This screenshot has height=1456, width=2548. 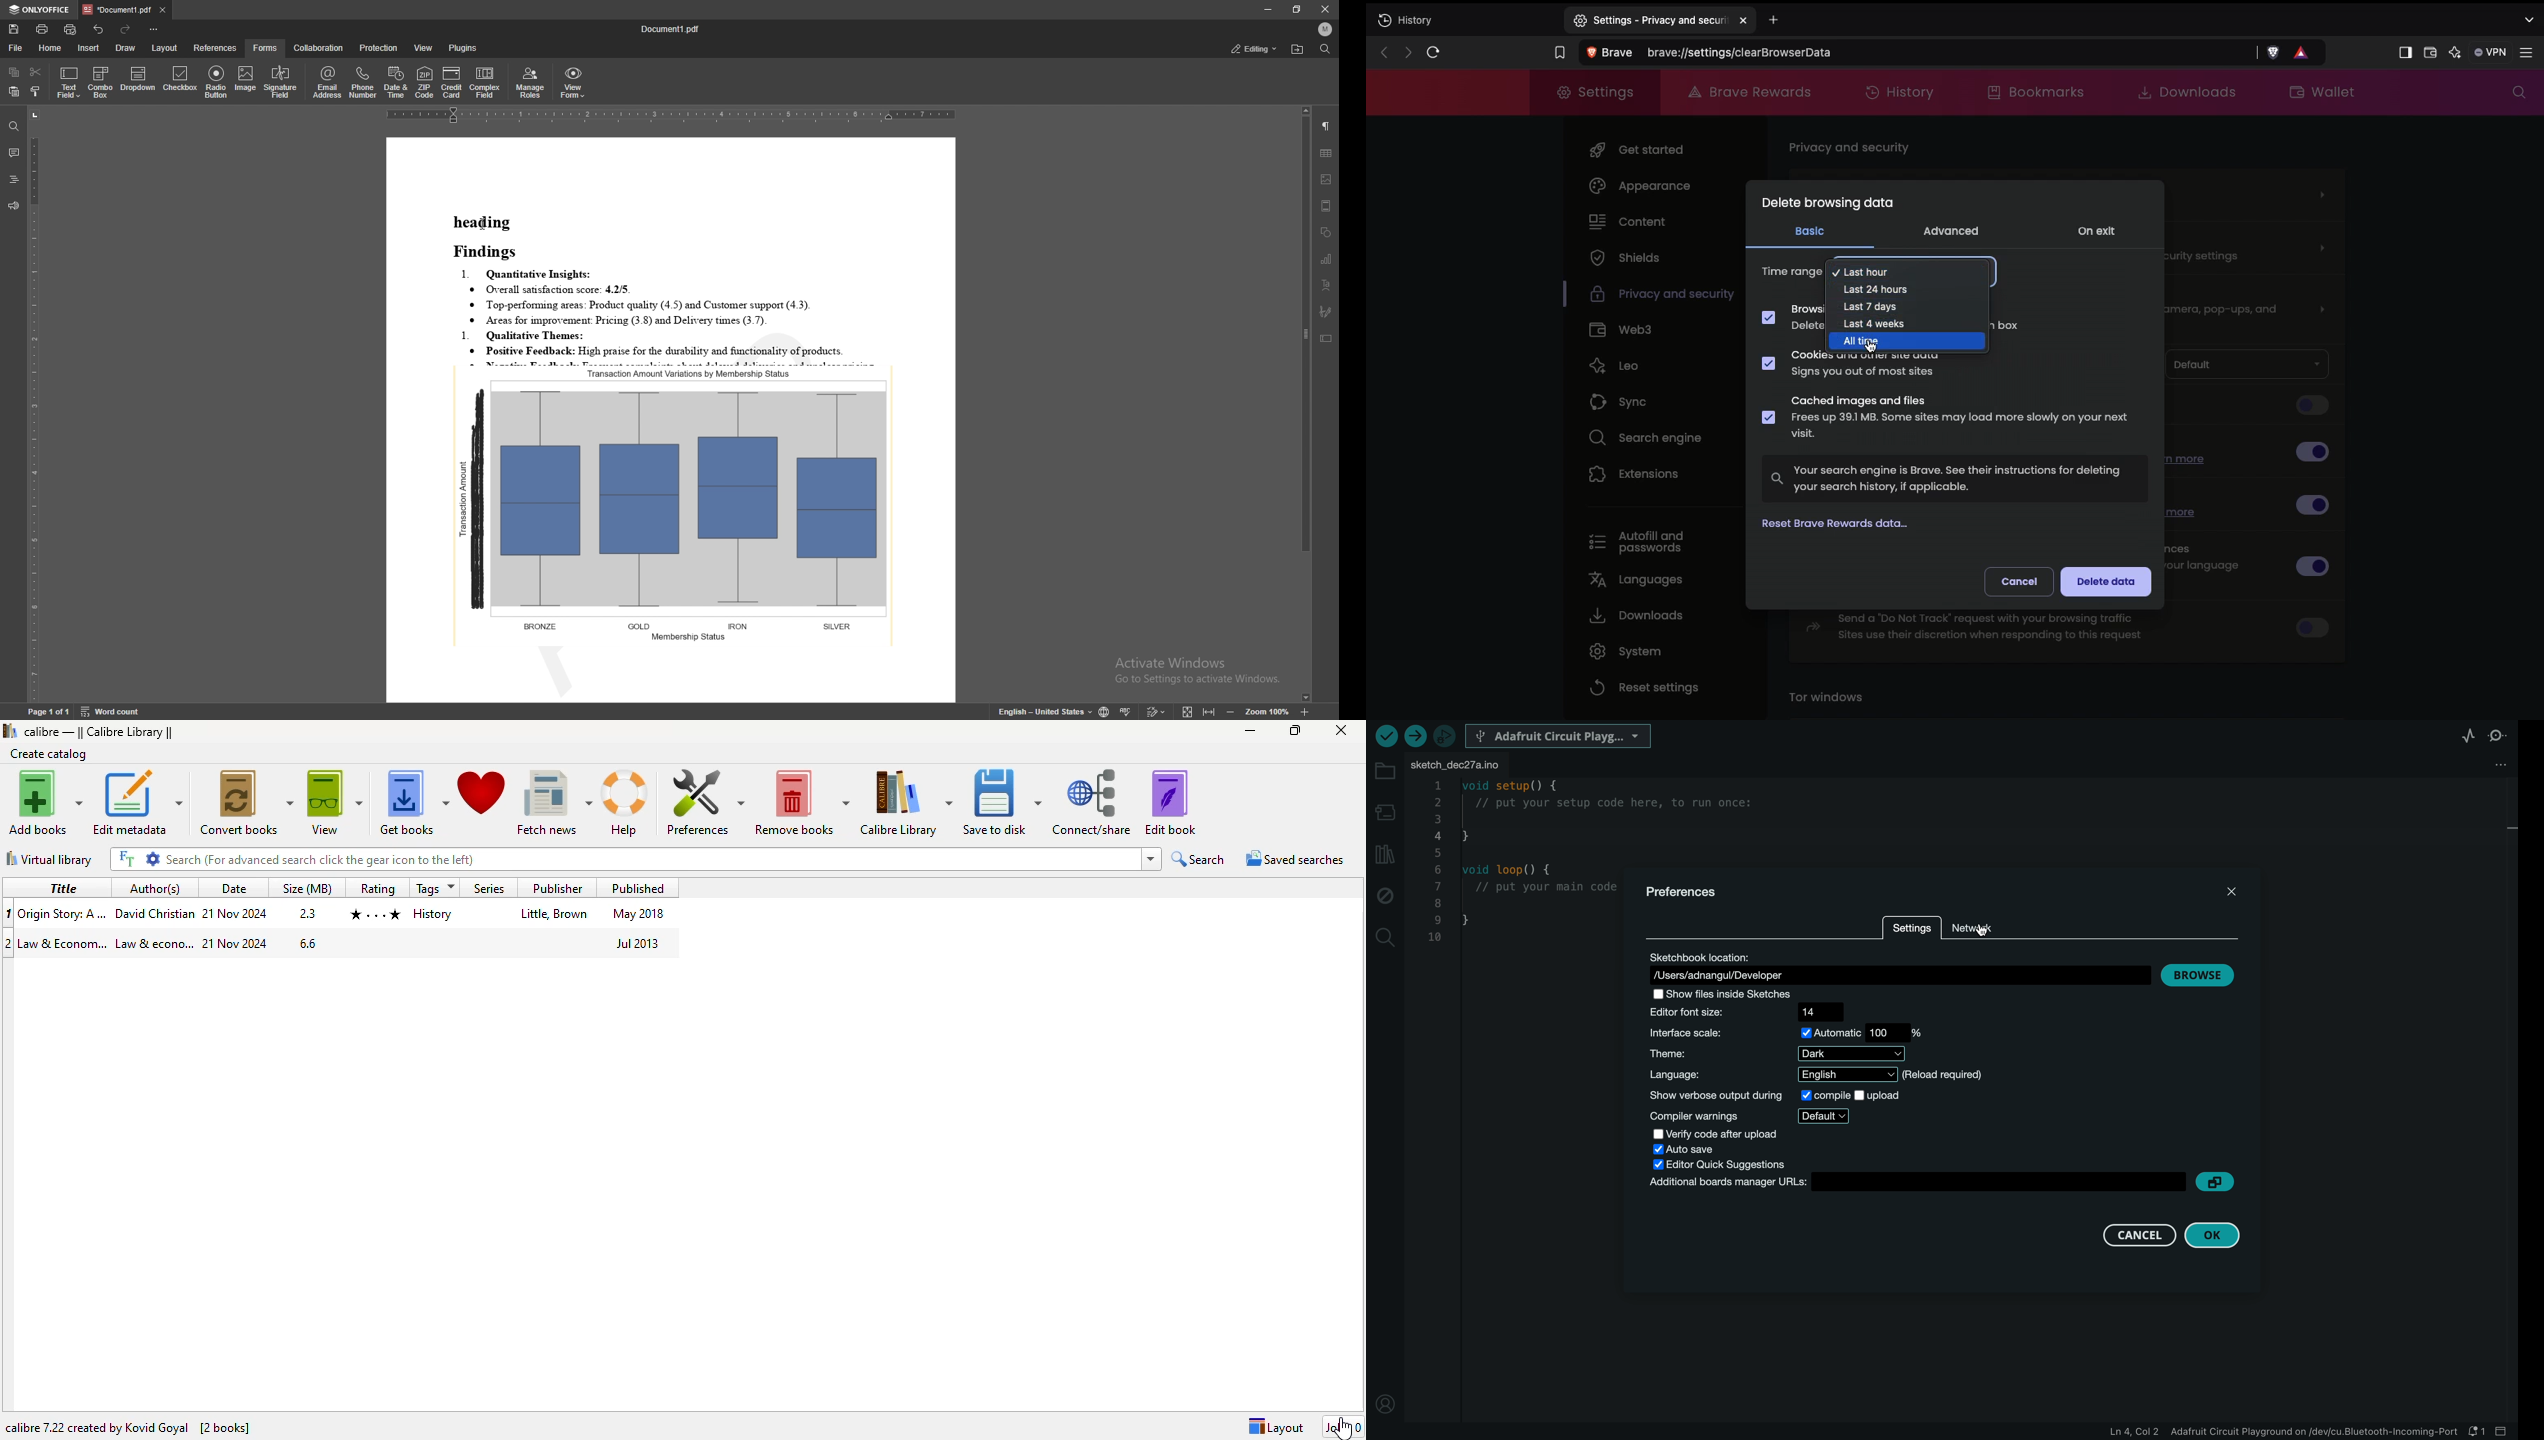 I want to click on forms, so click(x=266, y=48).